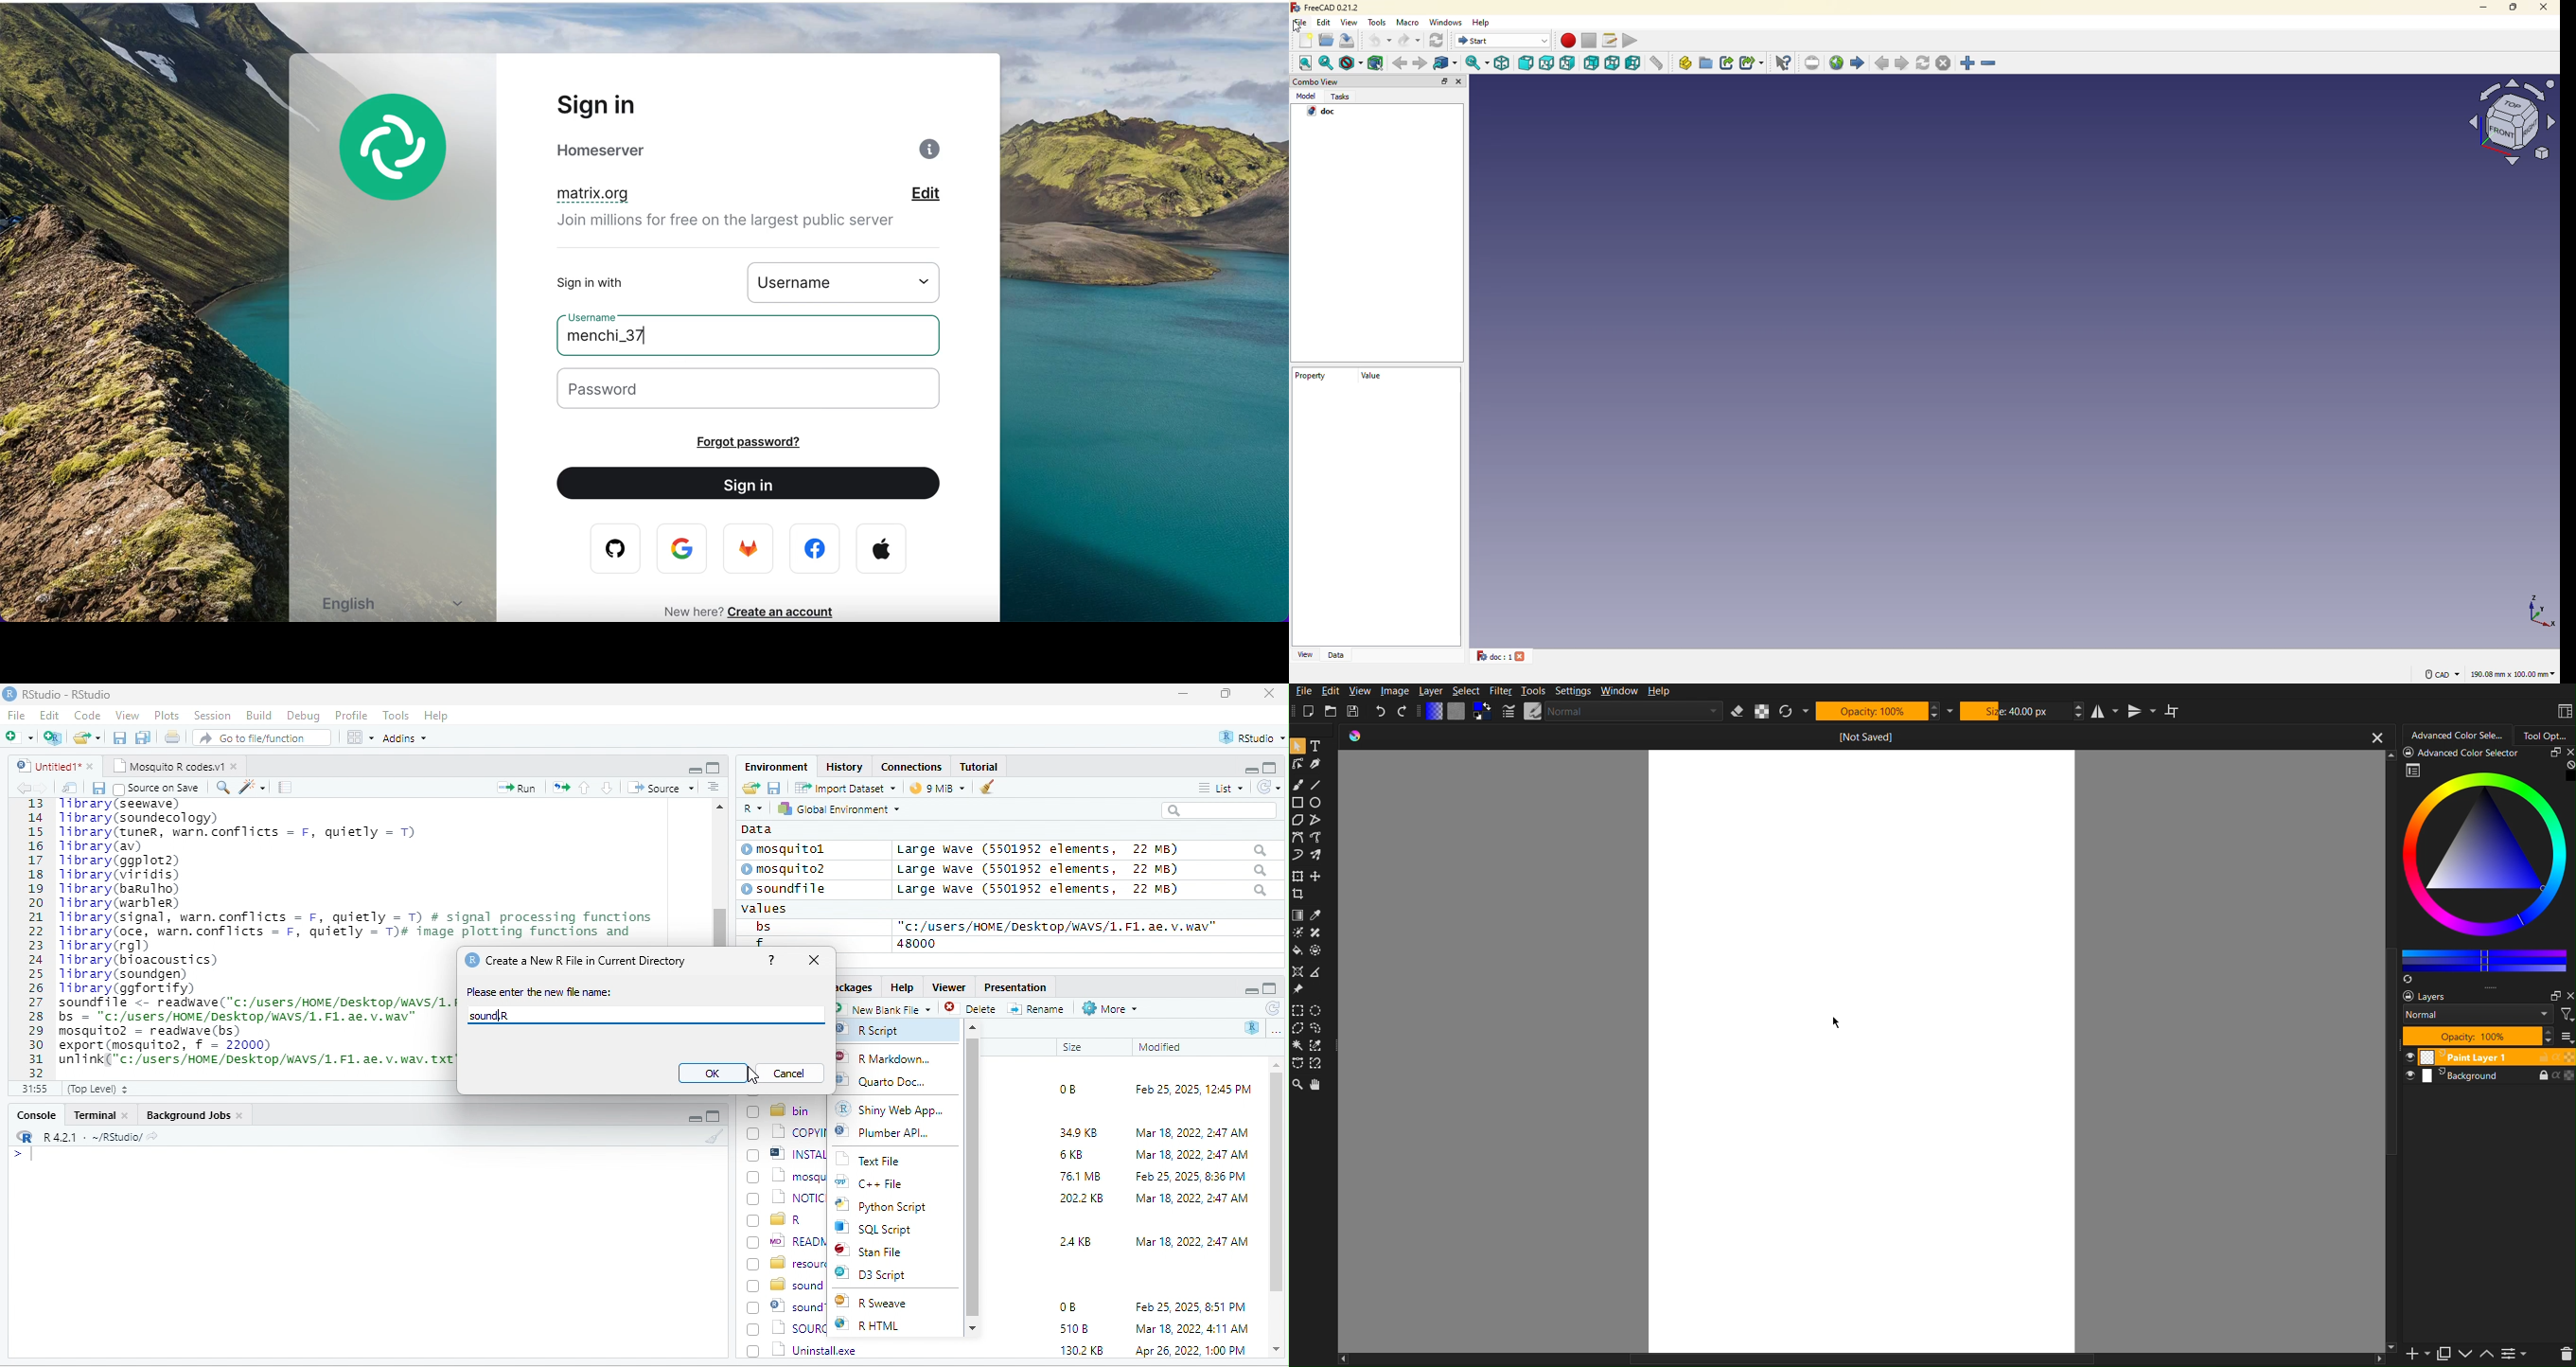 This screenshot has height=1372, width=2576. Describe the element at coordinates (540, 992) in the screenshot. I see `Please enter the new file name:` at that location.